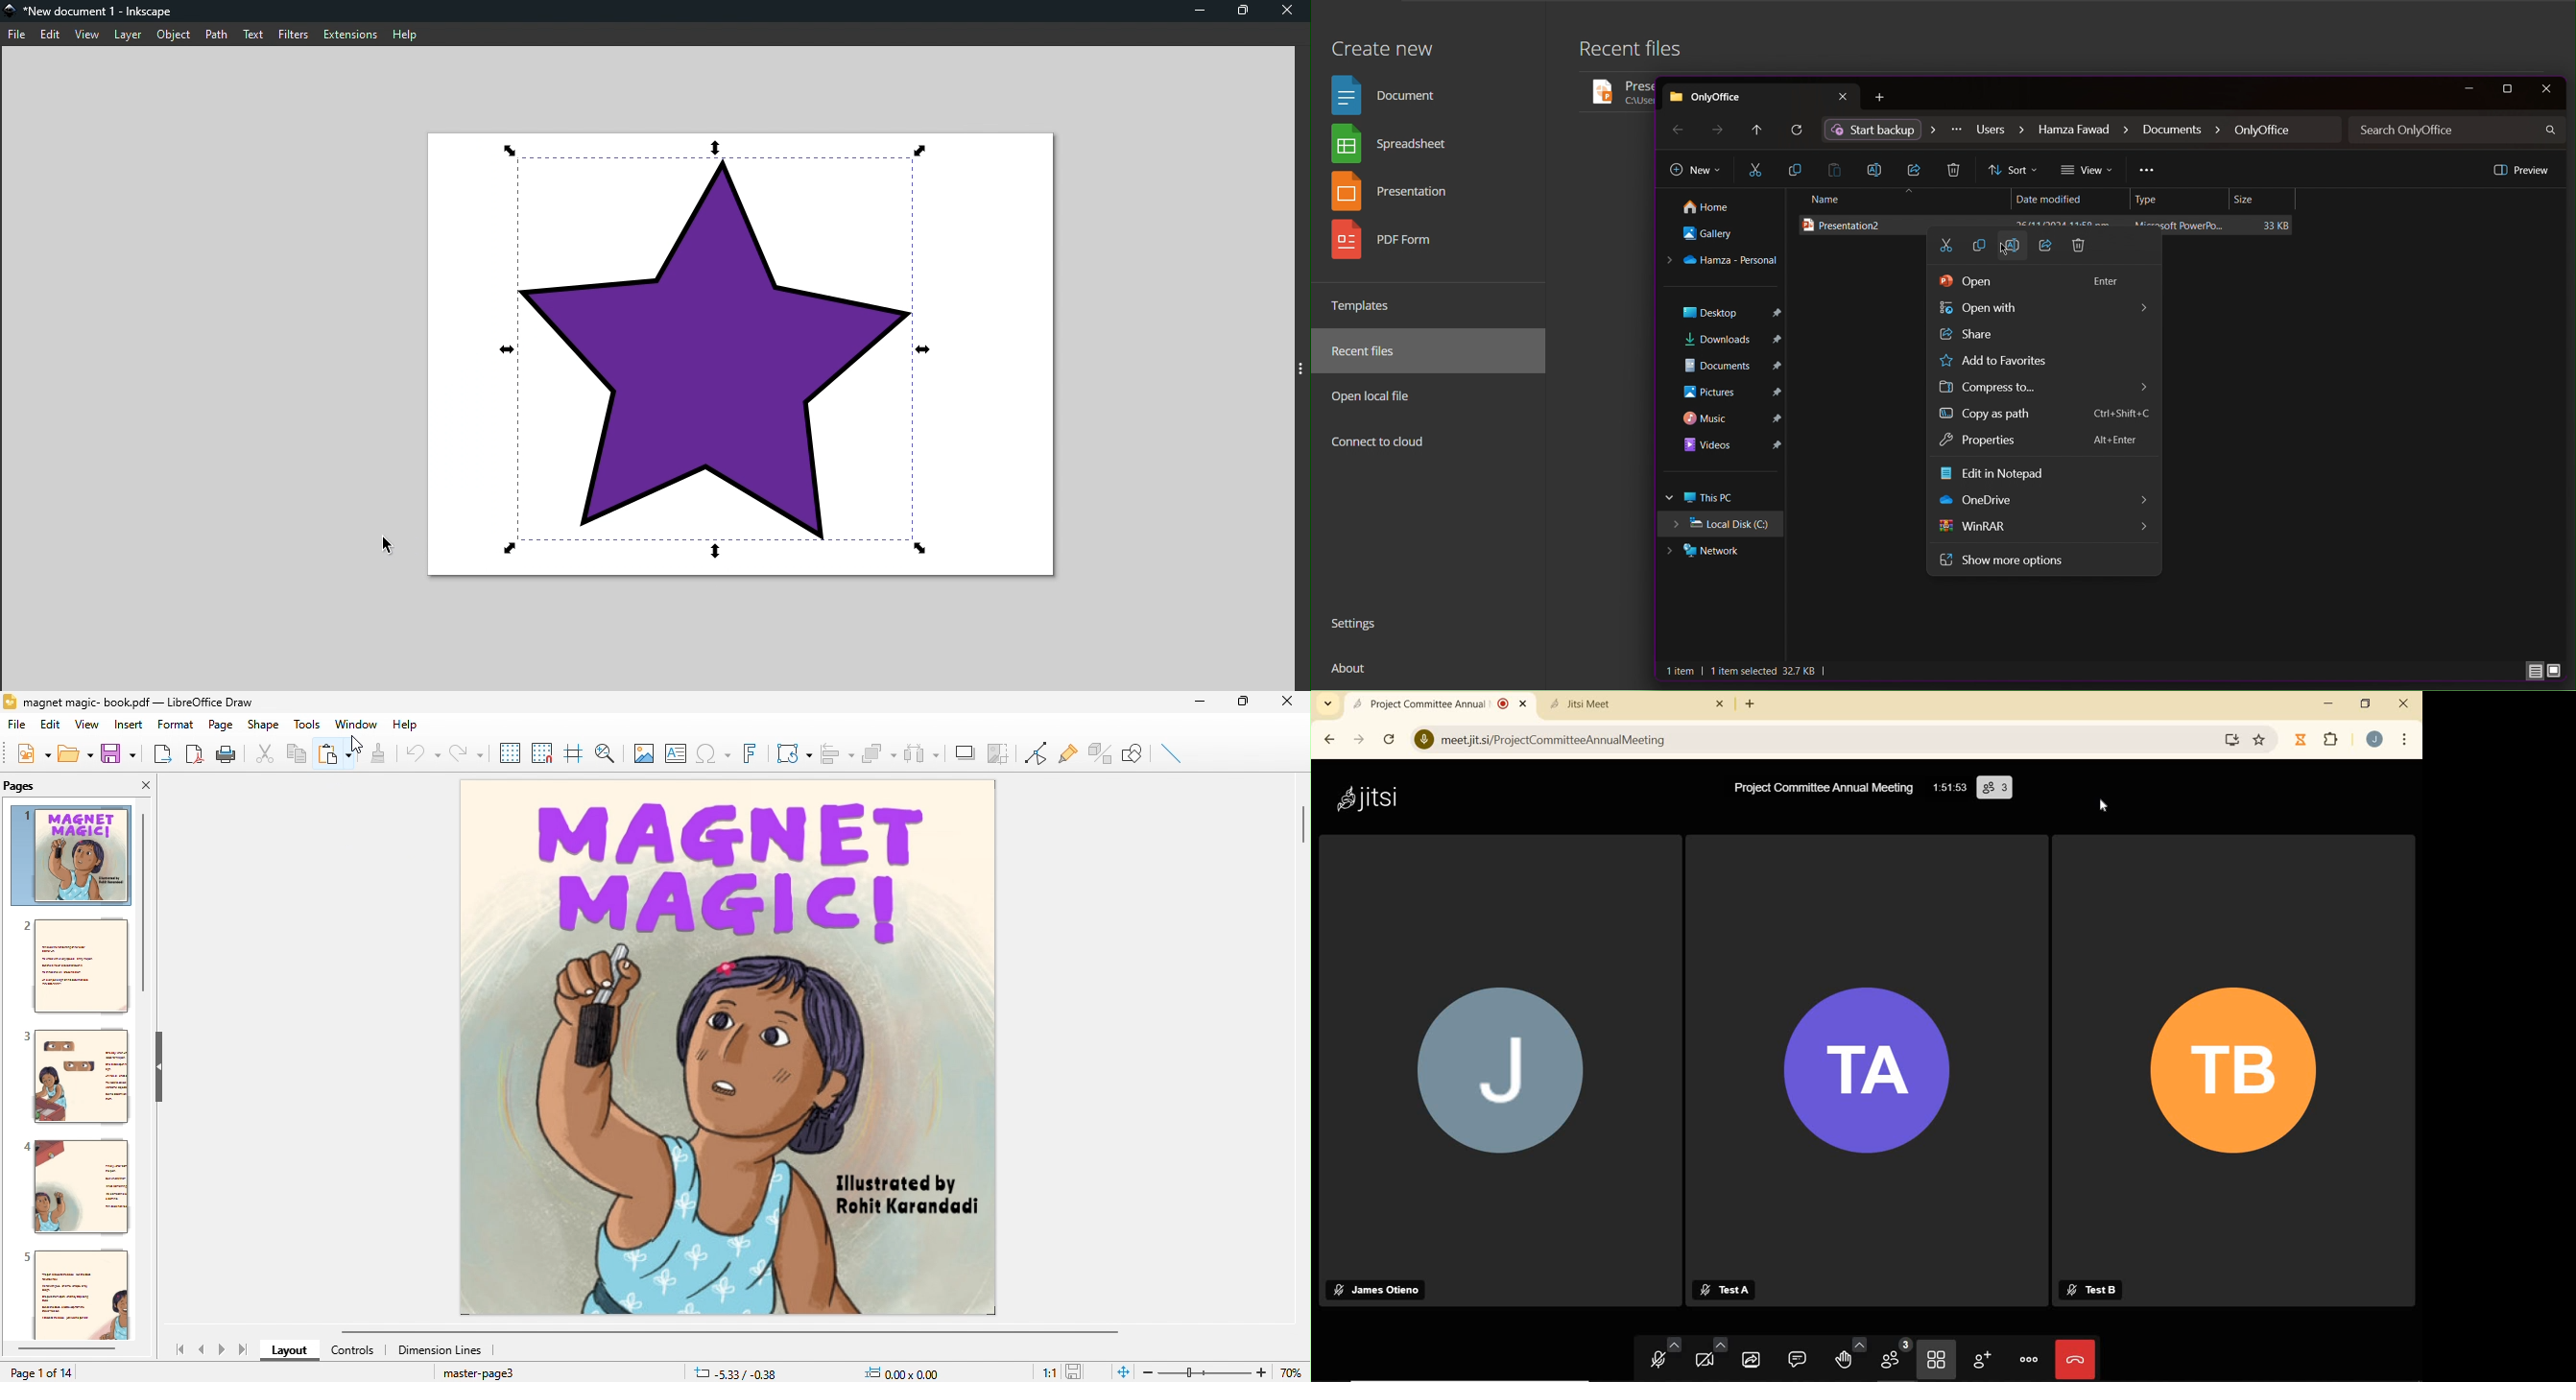 Image resolution: width=2576 pixels, height=1400 pixels. Describe the element at coordinates (1367, 305) in the screenshot. I see `Templates` at that location.